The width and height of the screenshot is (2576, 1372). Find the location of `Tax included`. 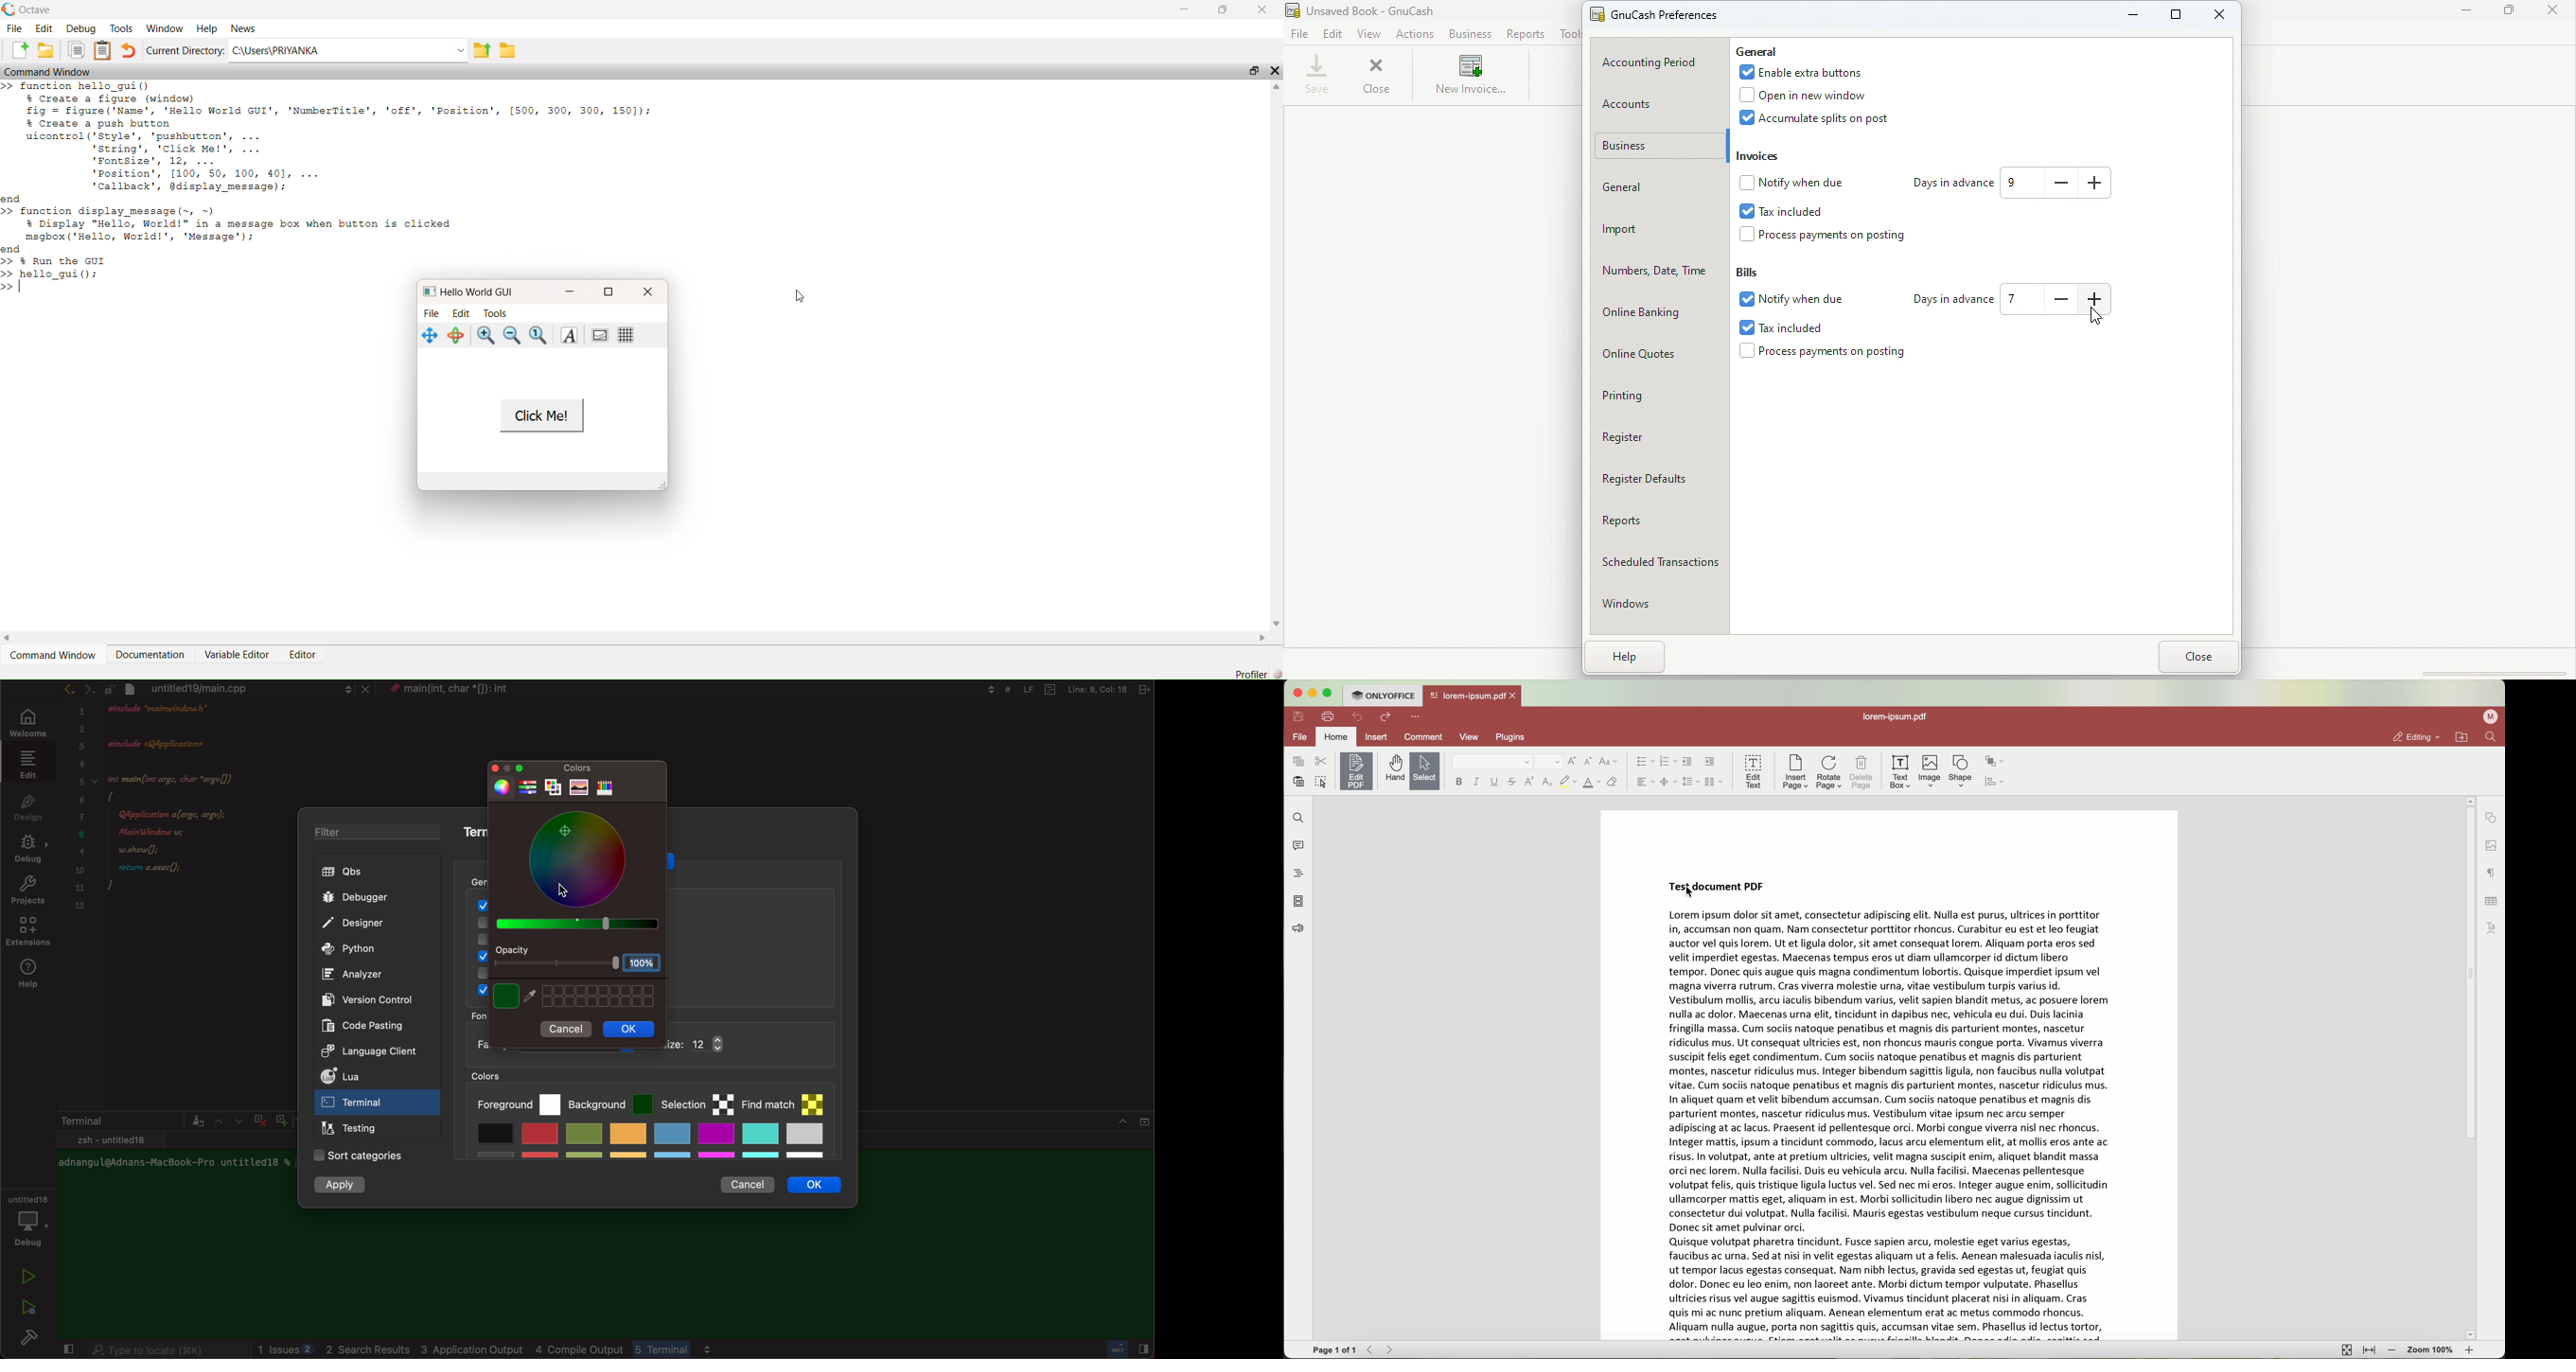

Tax included is located at coordinates (1786, 327).